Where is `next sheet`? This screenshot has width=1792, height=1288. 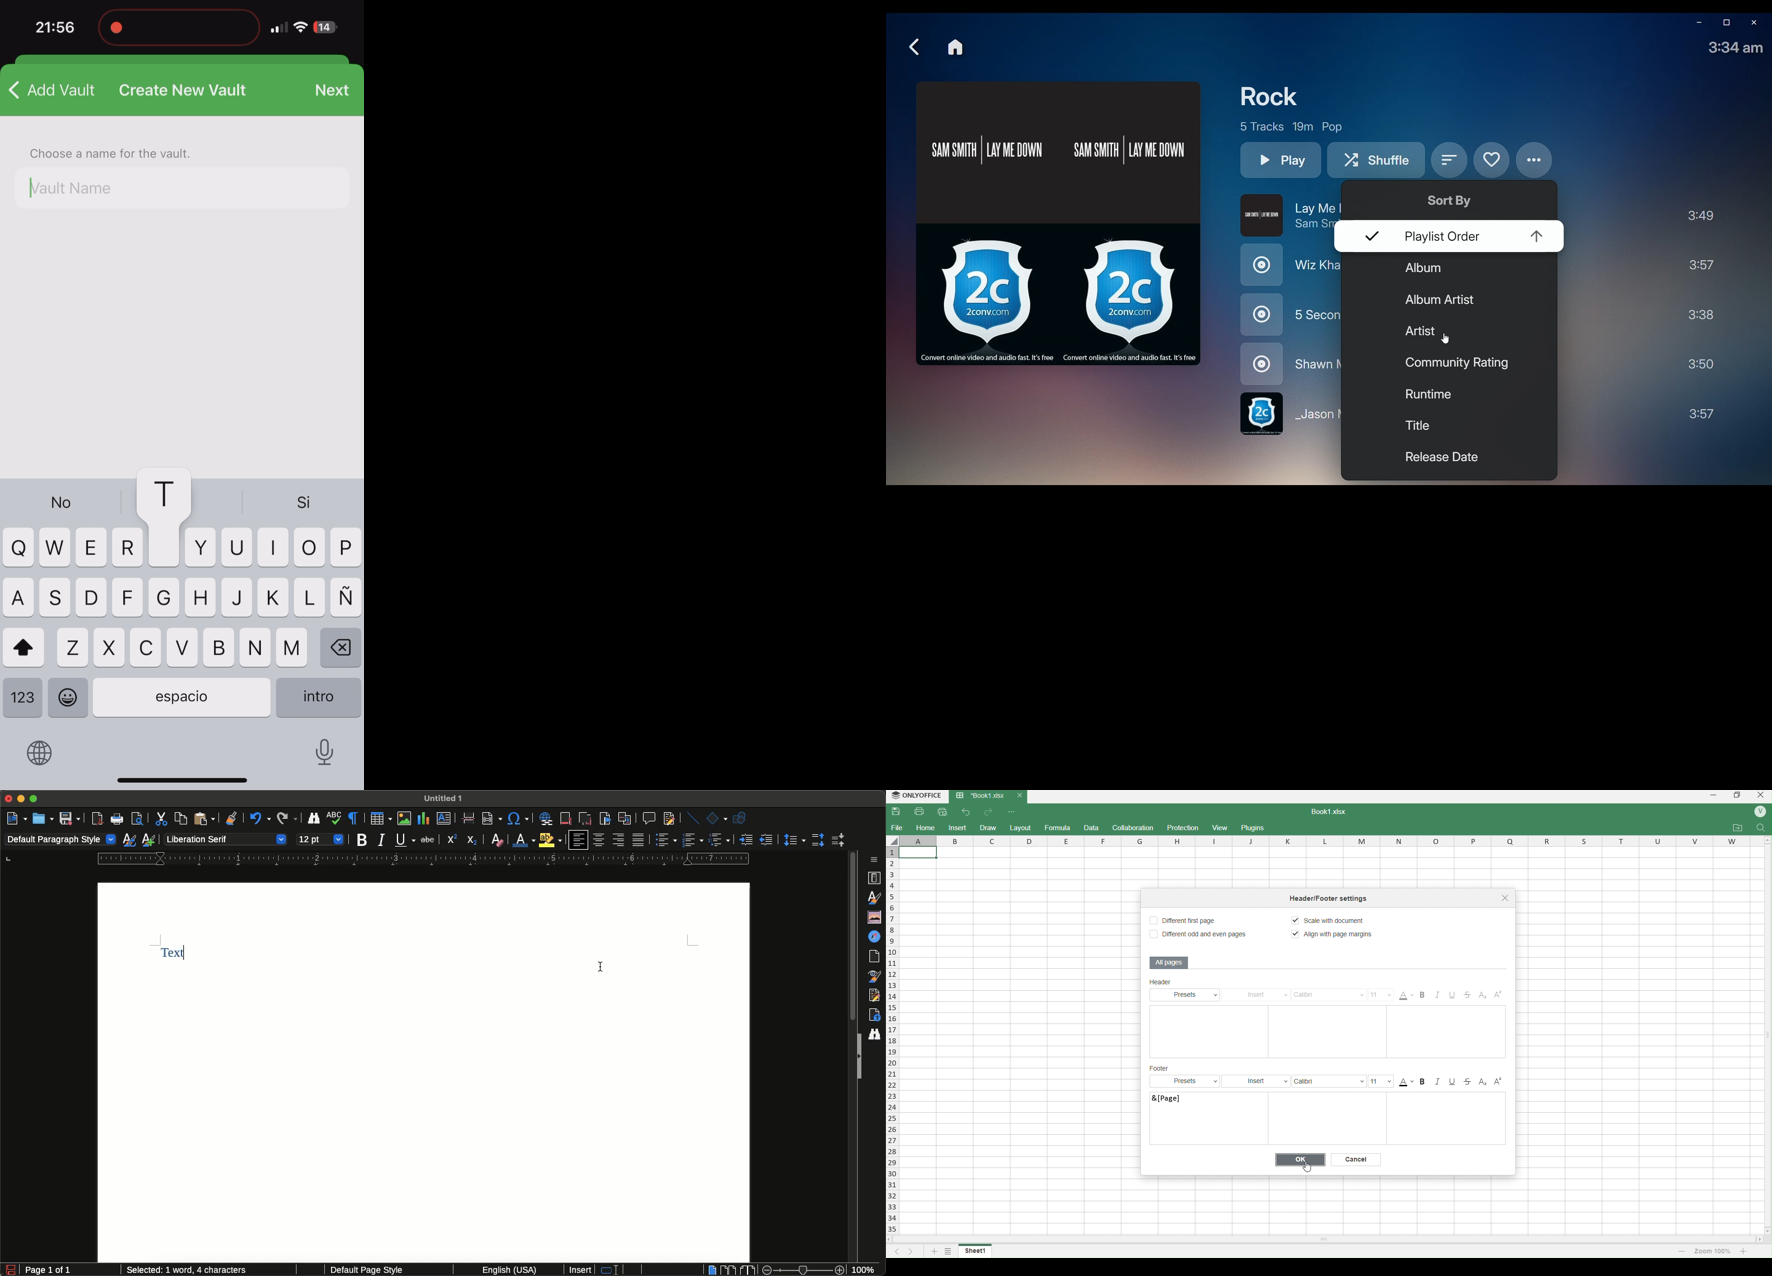
next sheet is located at coordinates (909, 1252).